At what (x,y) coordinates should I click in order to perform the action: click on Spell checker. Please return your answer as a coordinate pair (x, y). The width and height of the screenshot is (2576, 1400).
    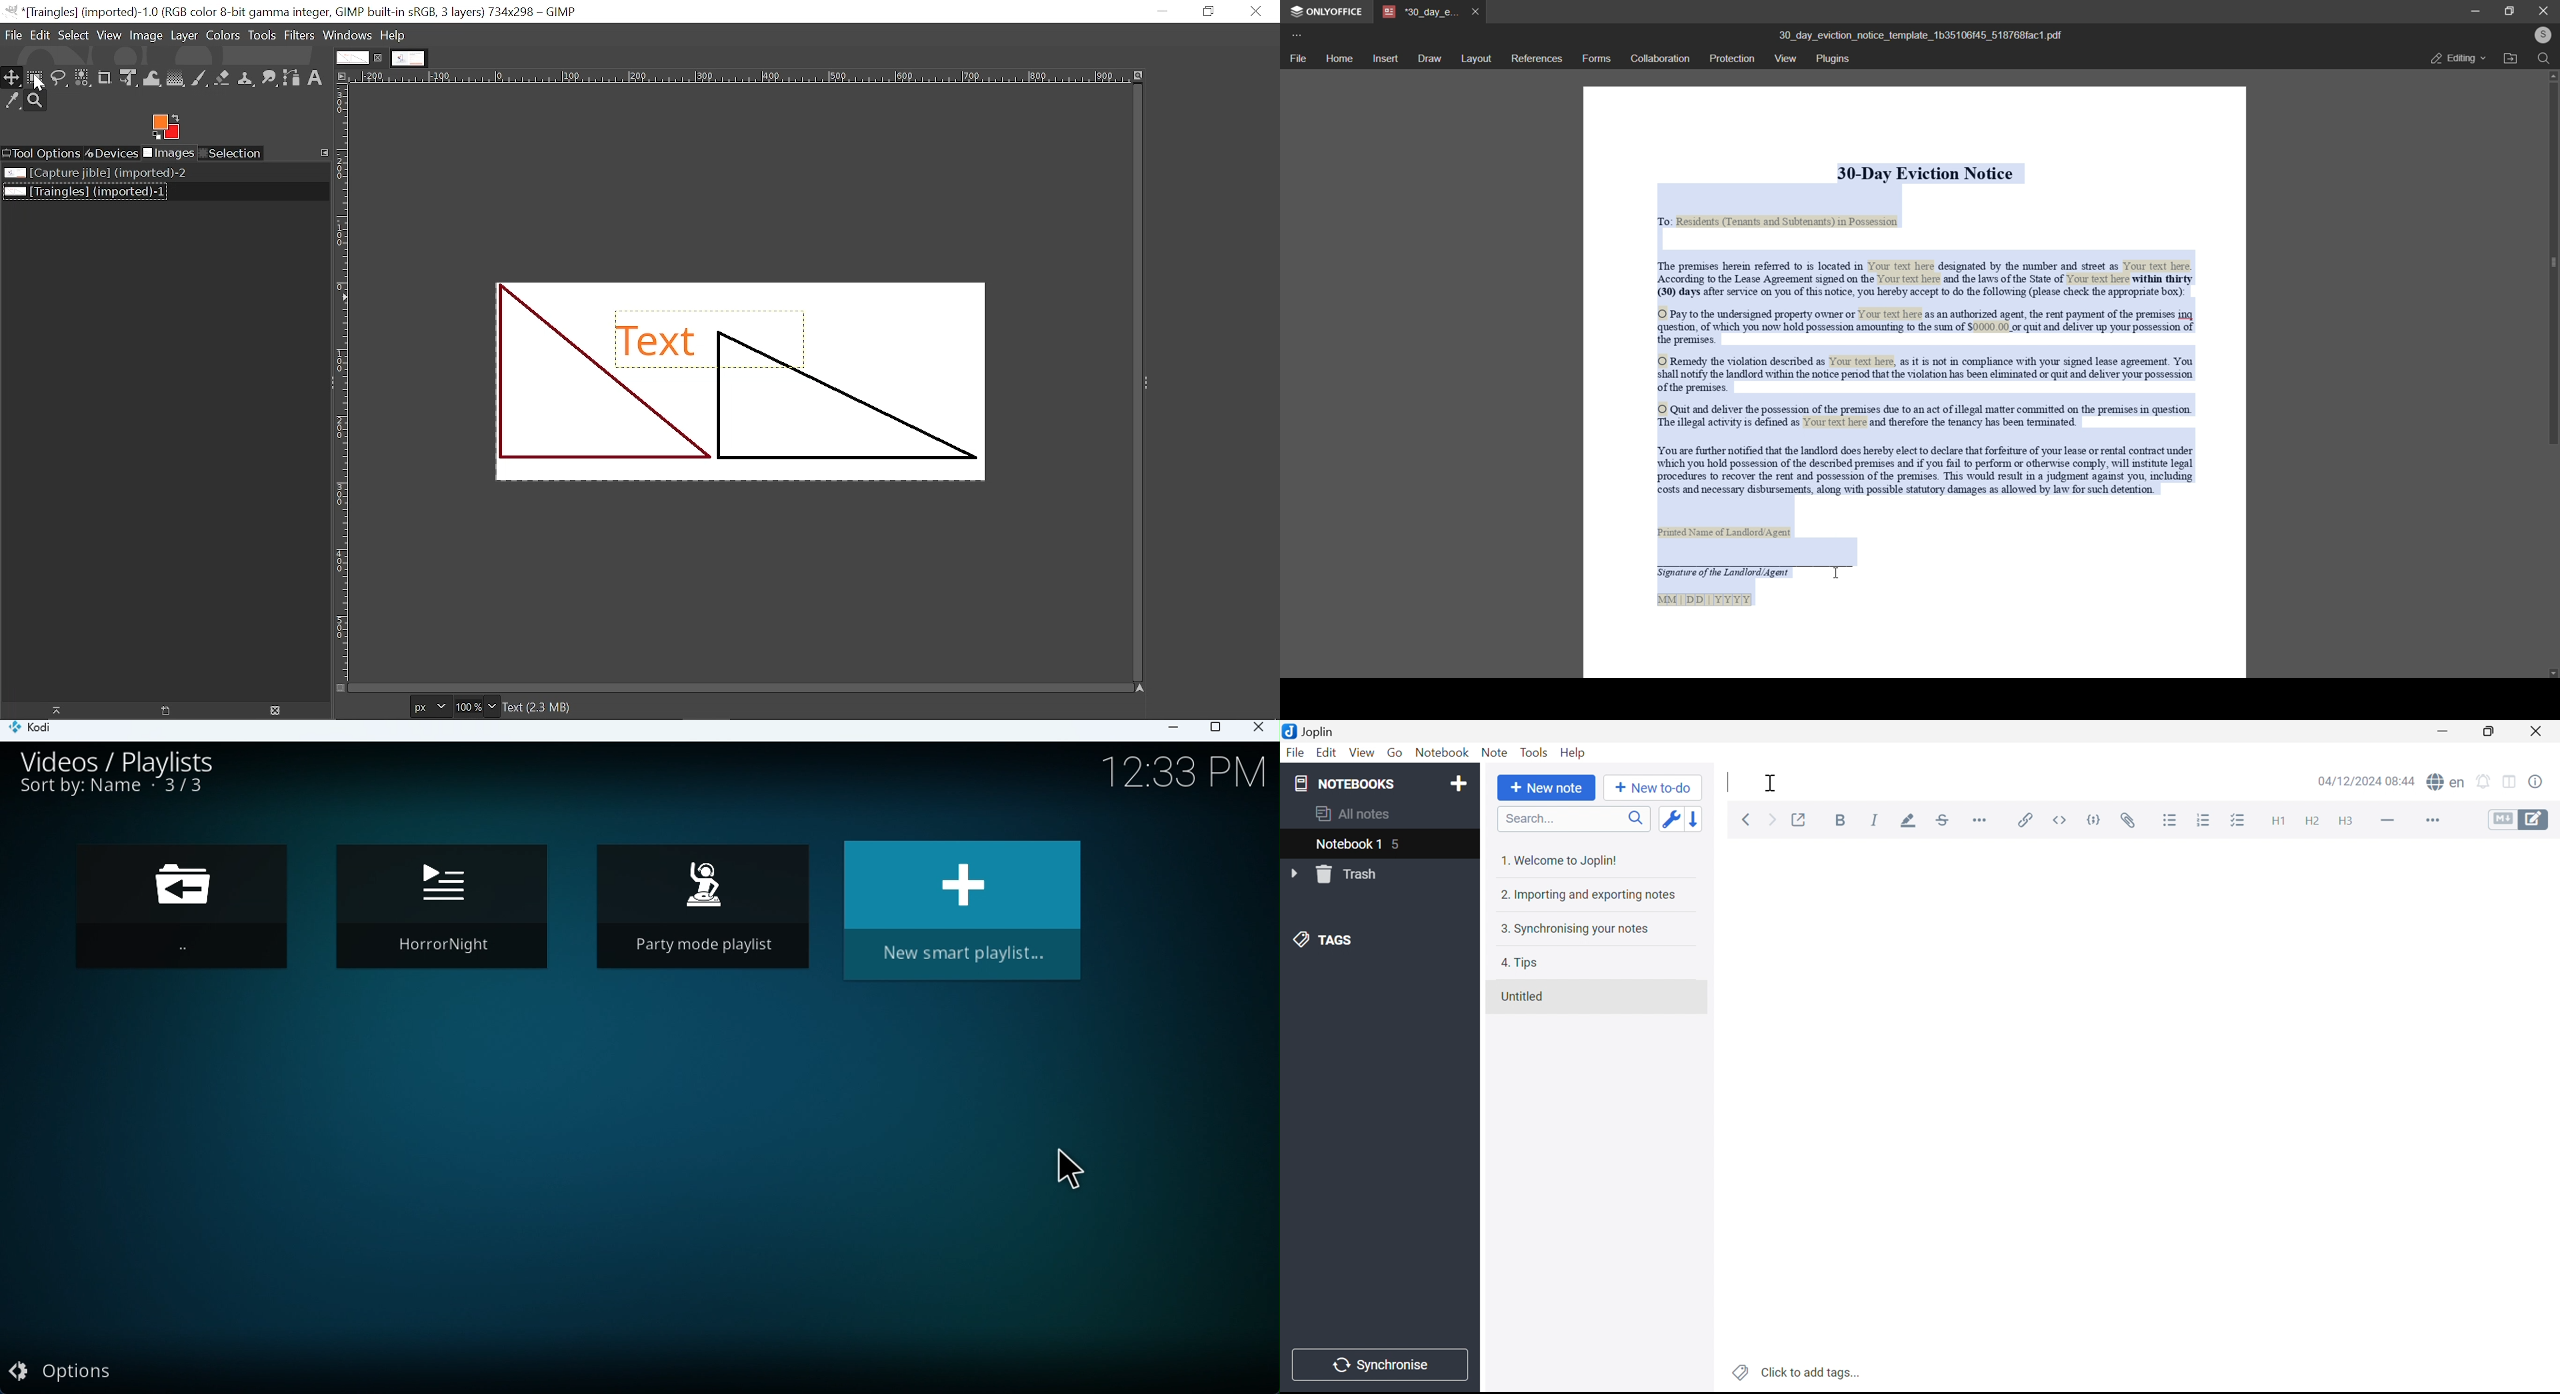
    Looking at the image, I should click on (2449, 781).